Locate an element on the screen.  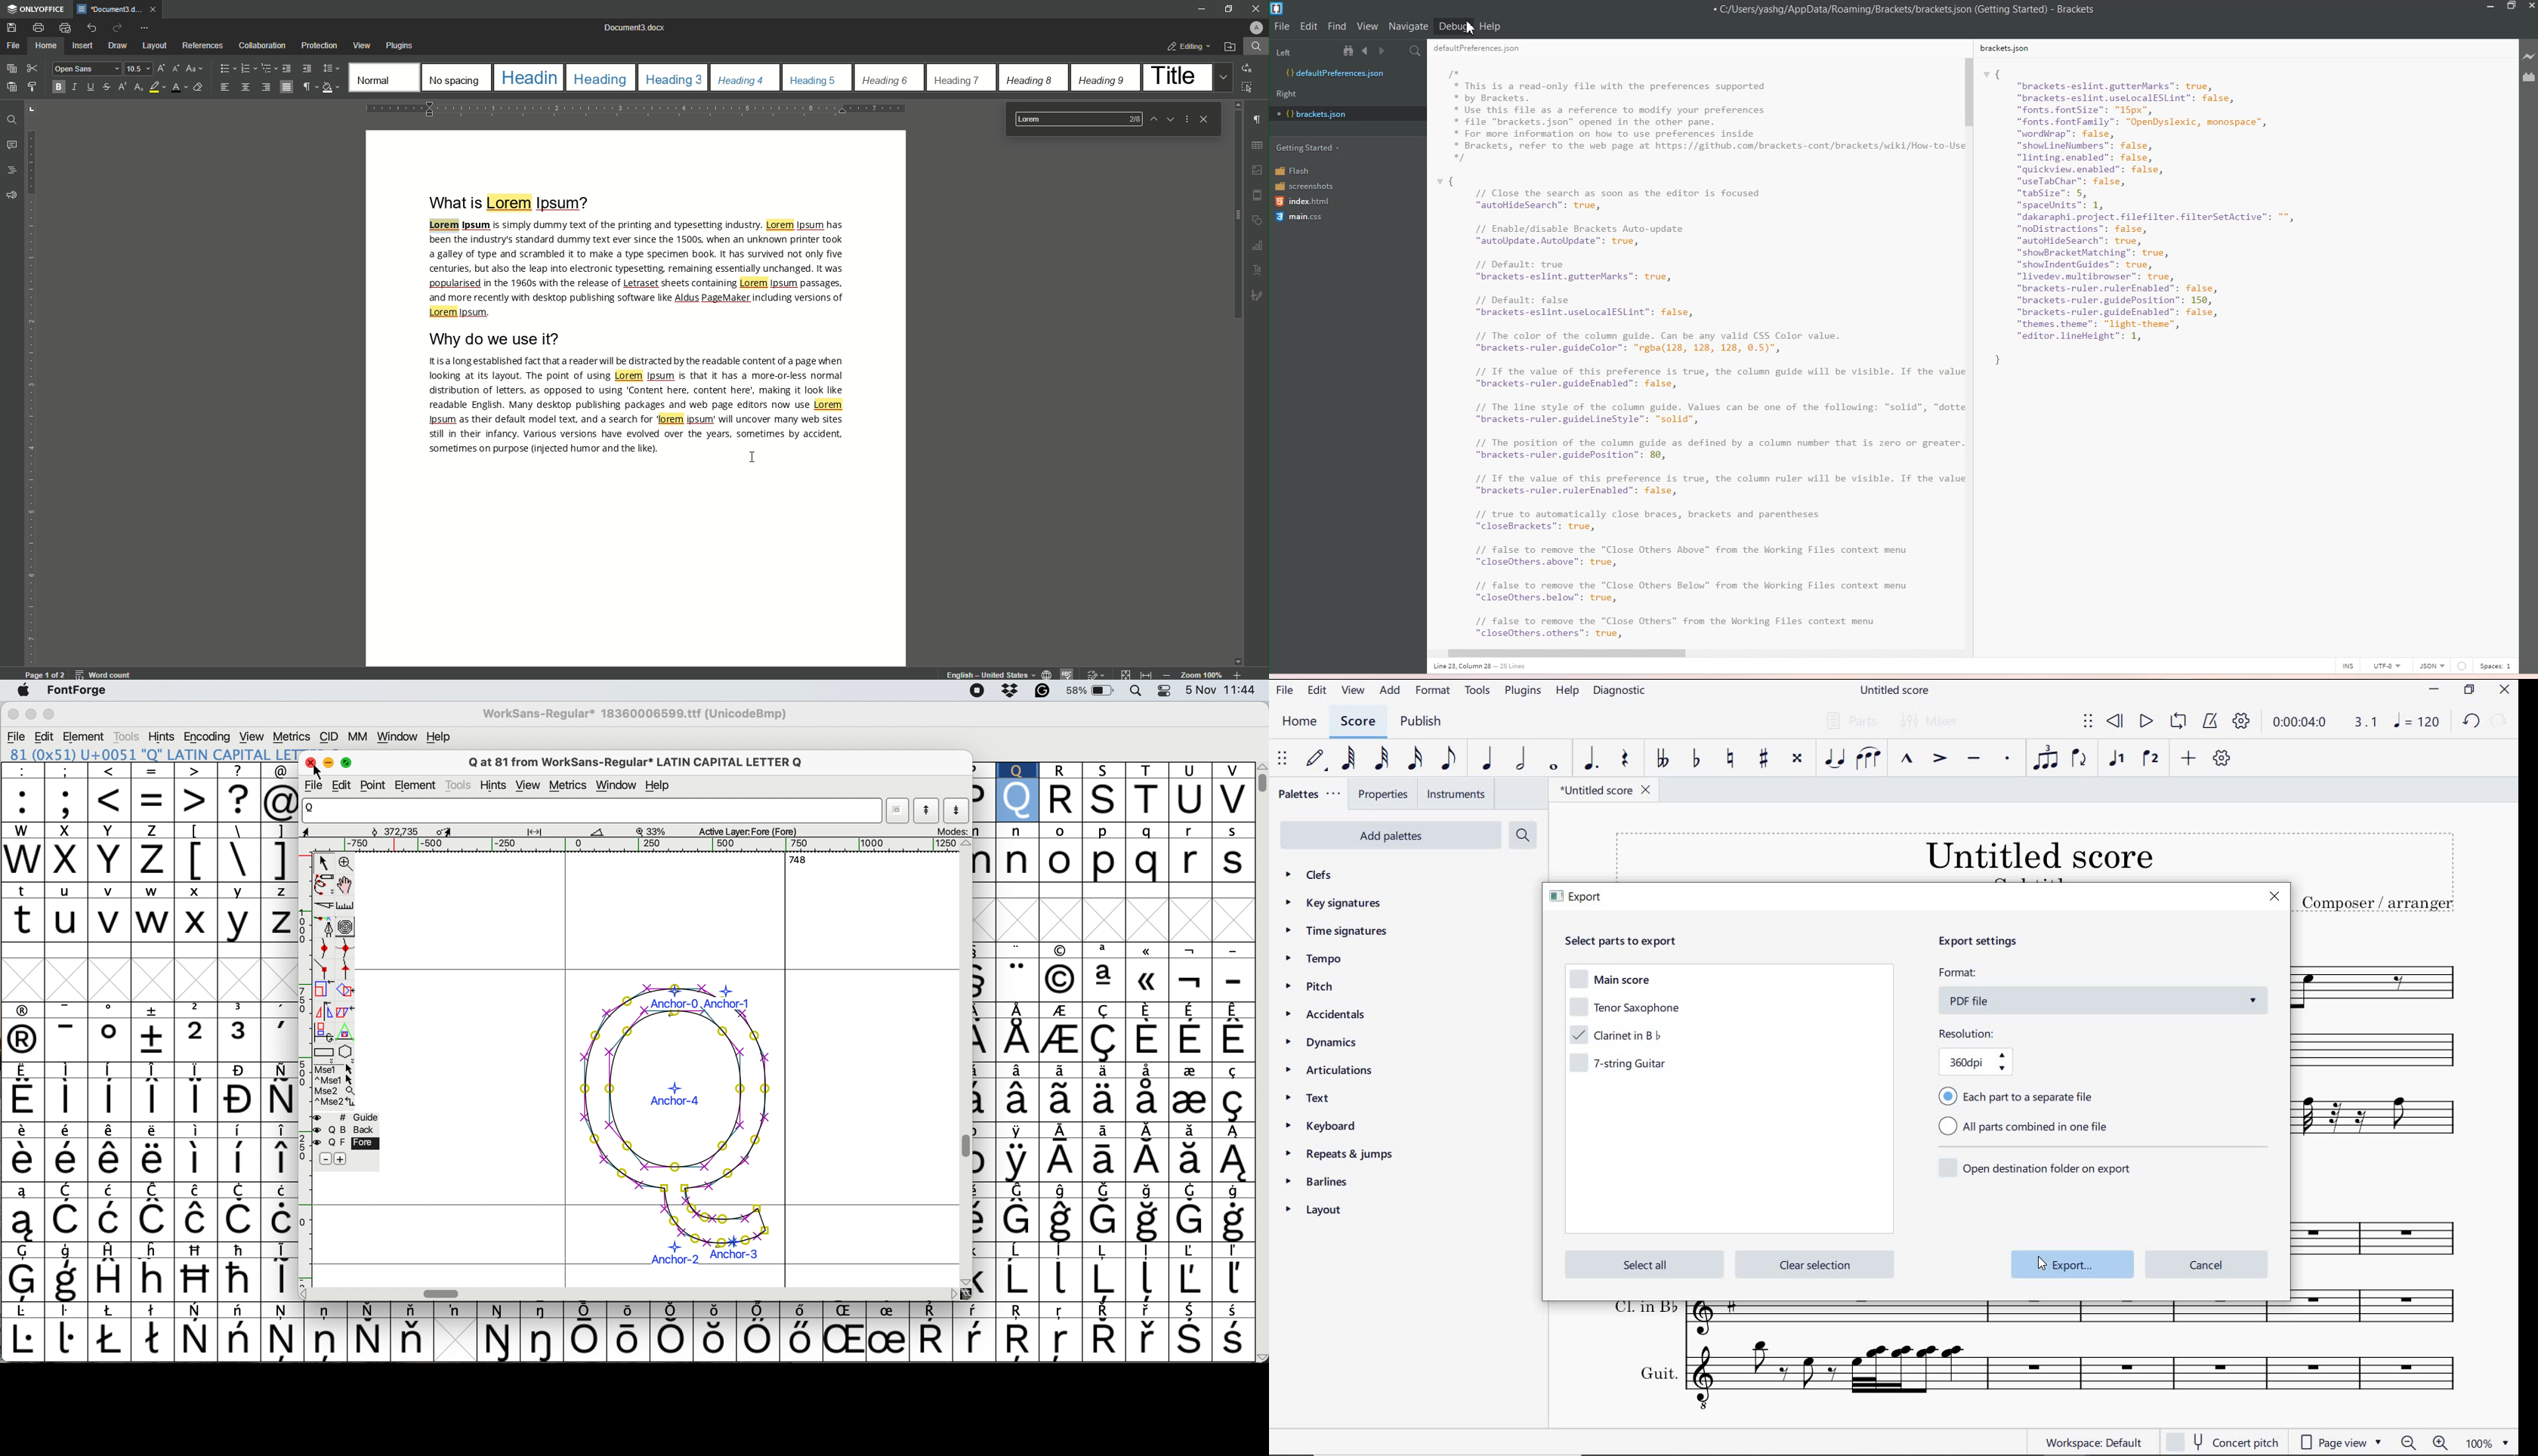
edit is located at coordinates (43, 736).